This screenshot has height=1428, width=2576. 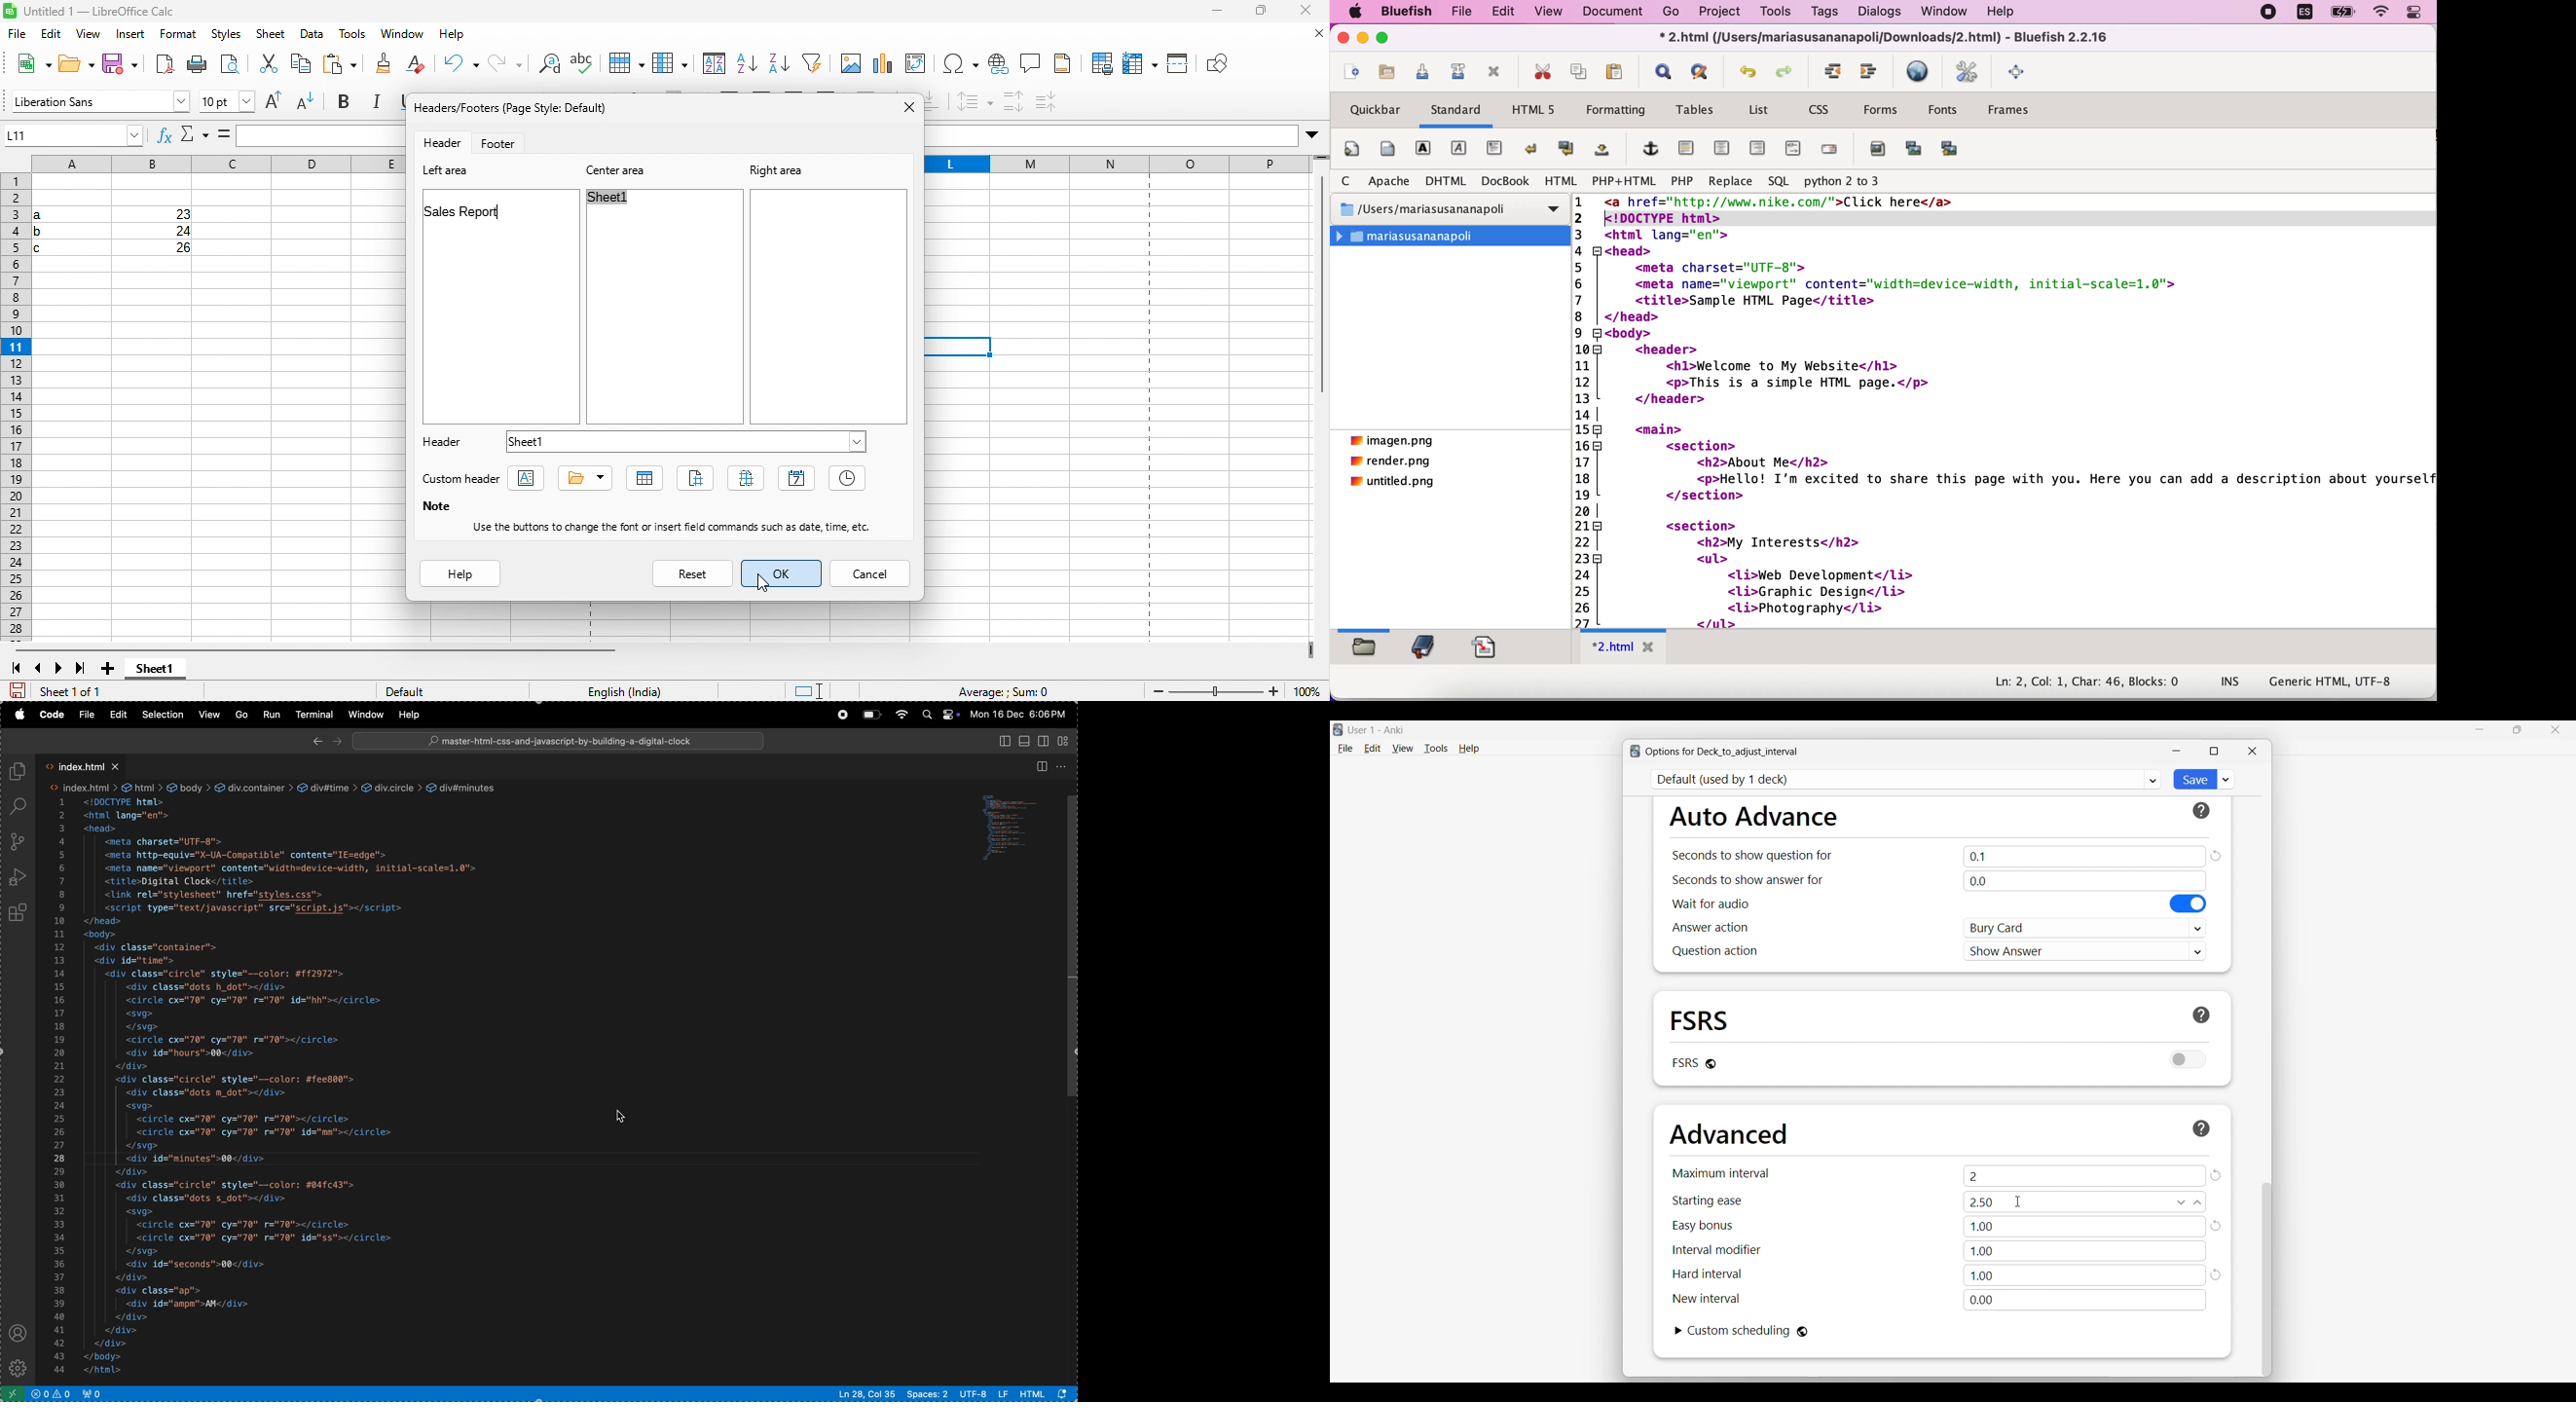 What do you see at coordinates (1907, 780) in the screenshot?
I see `Click to access other decks for settings` at bounding box center [1907, 780].